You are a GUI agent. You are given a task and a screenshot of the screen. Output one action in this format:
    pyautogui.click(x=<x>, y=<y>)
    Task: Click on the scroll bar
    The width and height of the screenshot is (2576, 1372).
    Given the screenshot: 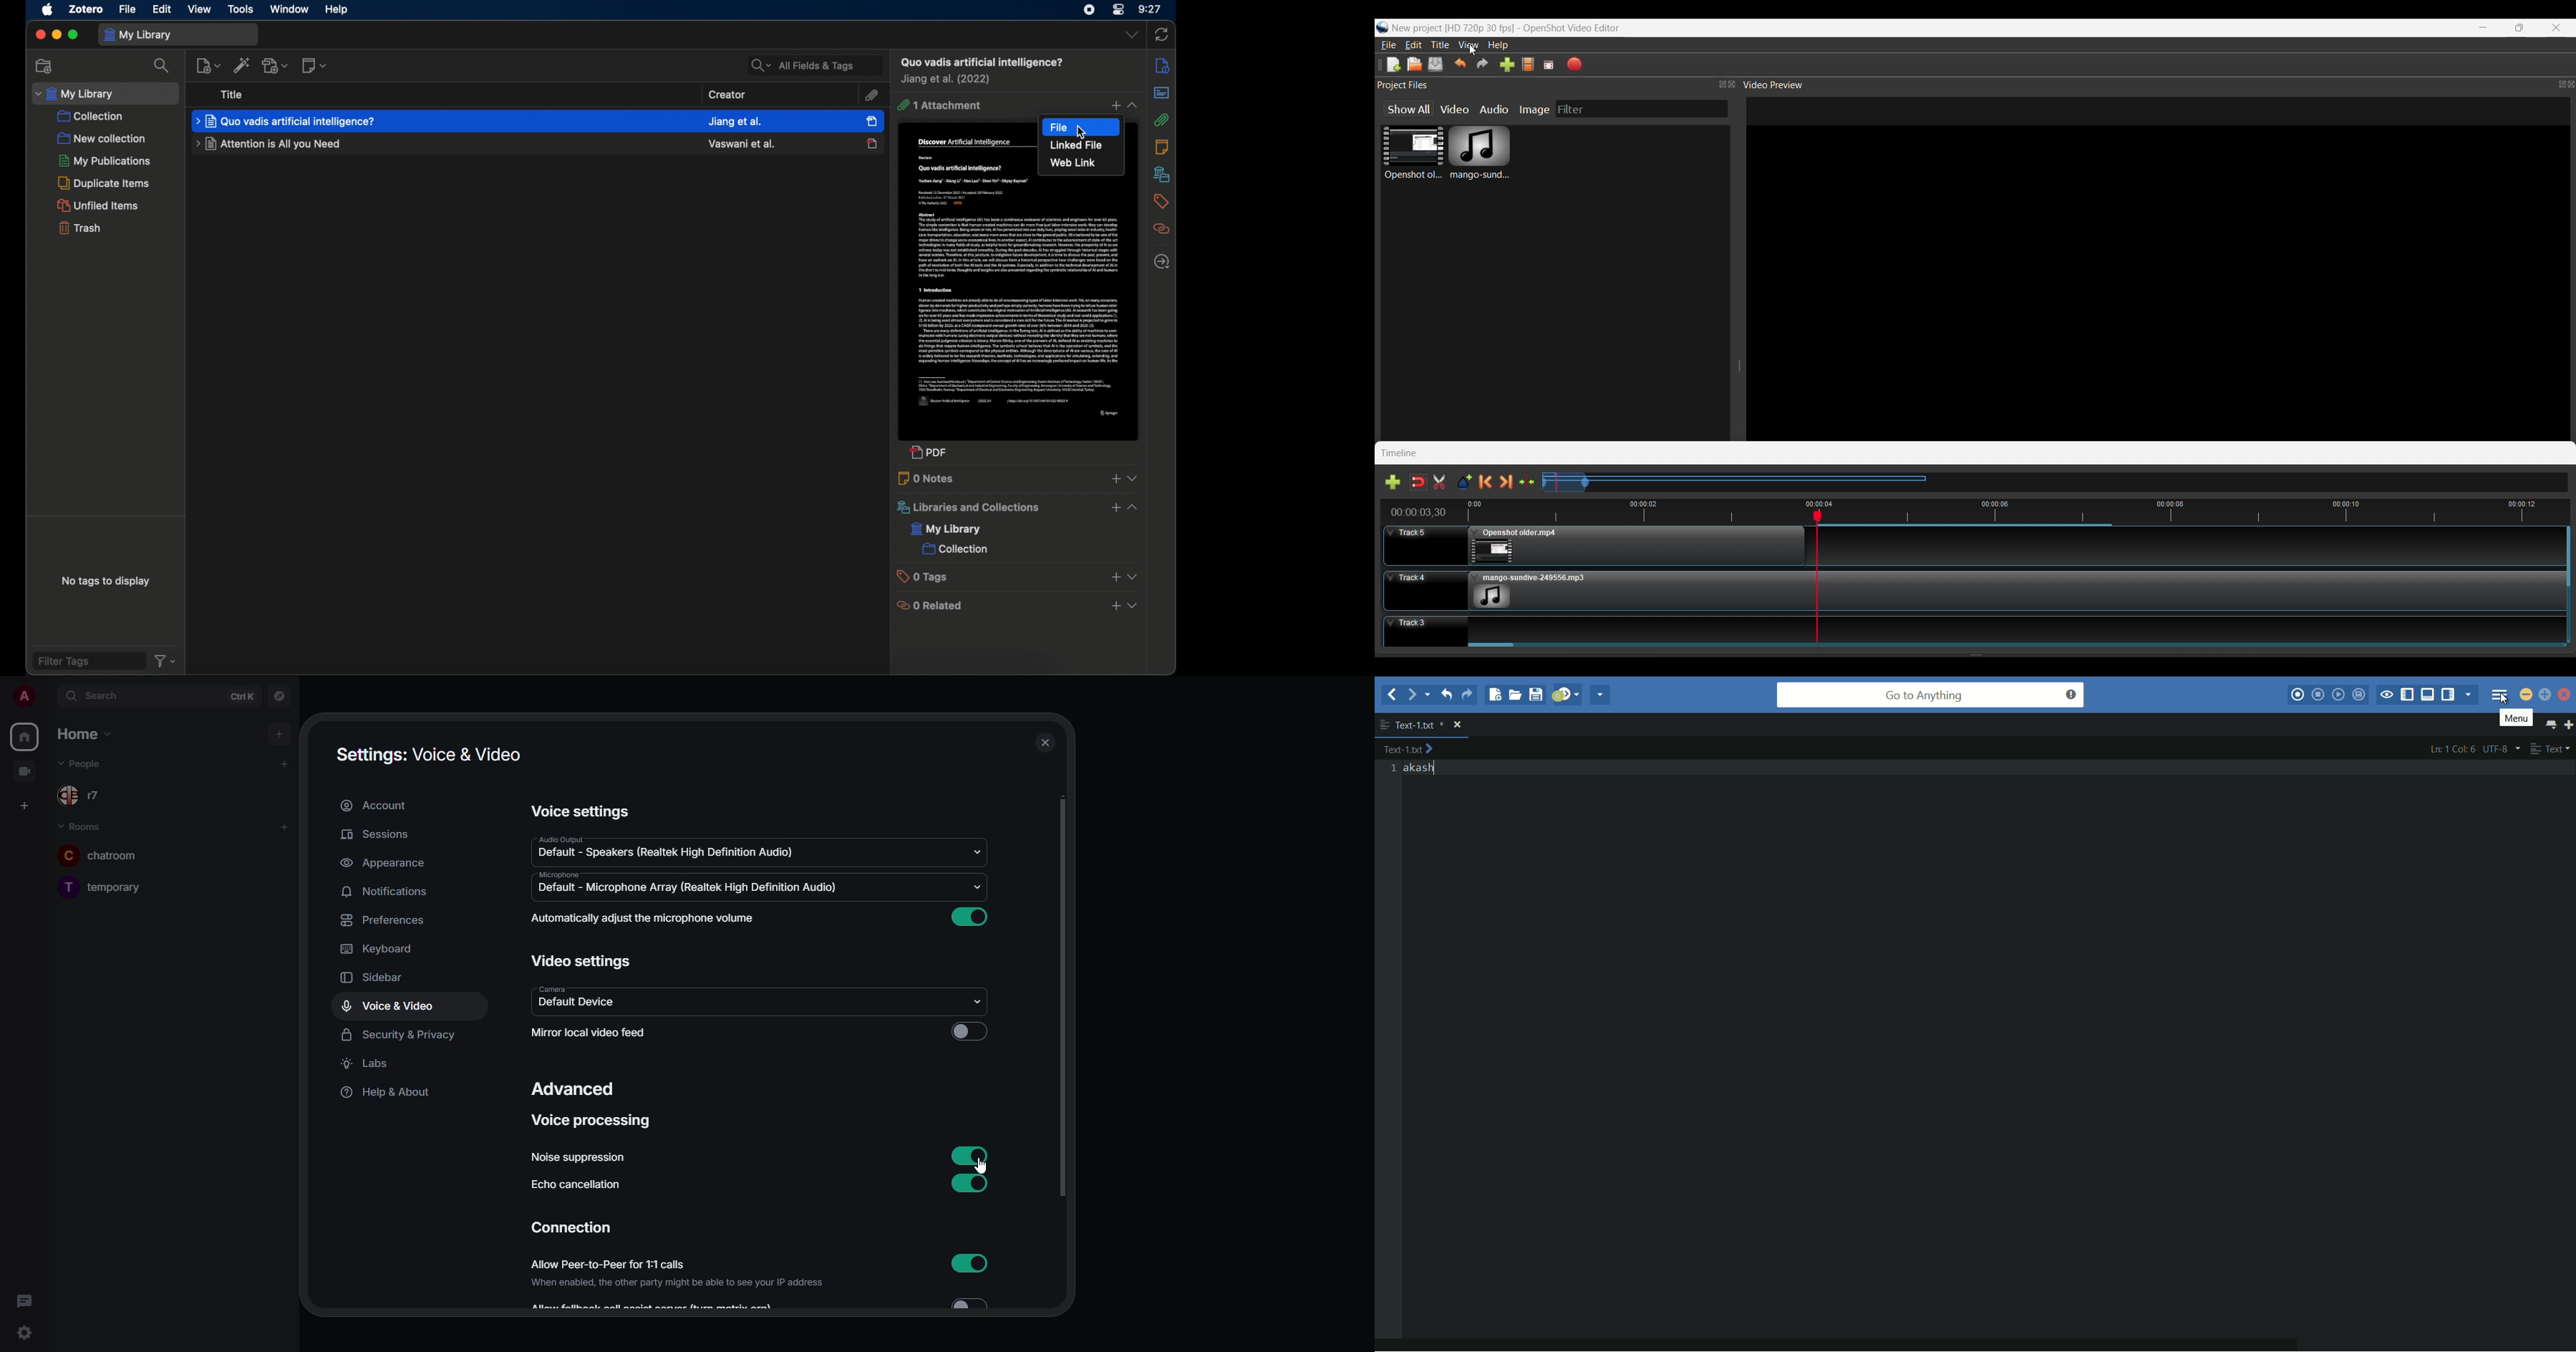 What is the action you would take?
    pyautogui.click(x=1062, y=998)
    